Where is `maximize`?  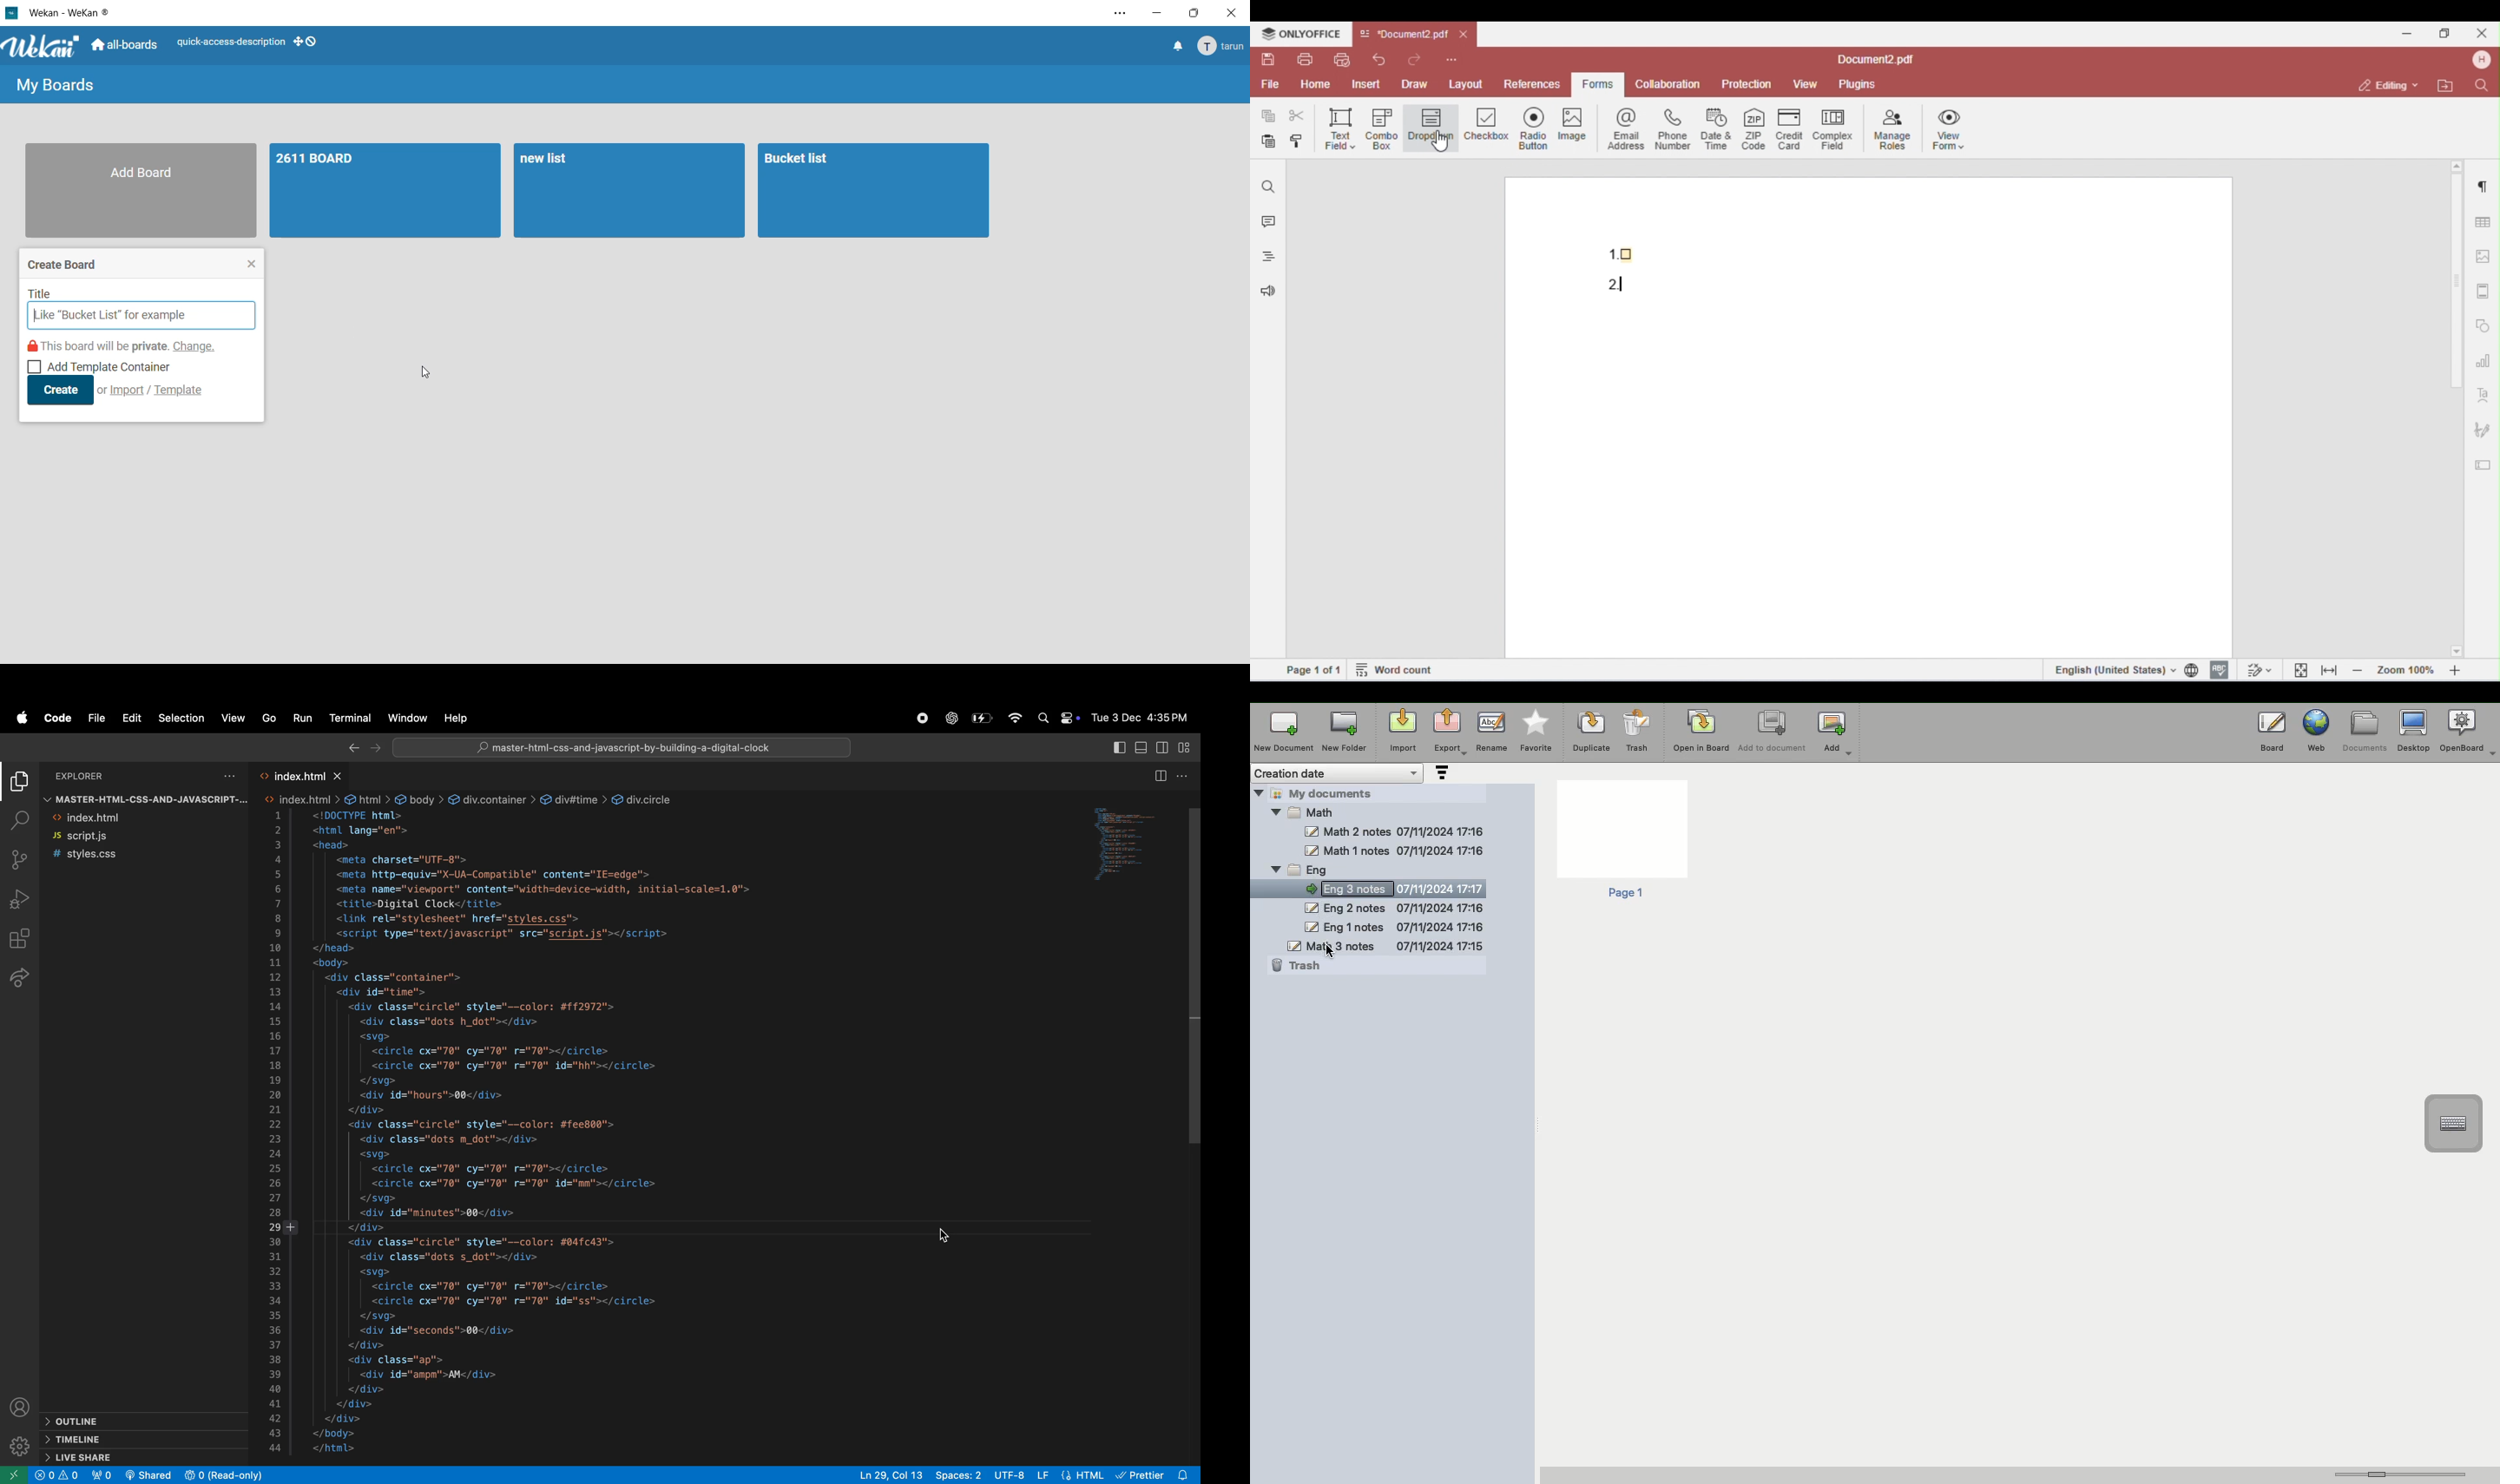
maximize is located at coordinates (1194, 11).